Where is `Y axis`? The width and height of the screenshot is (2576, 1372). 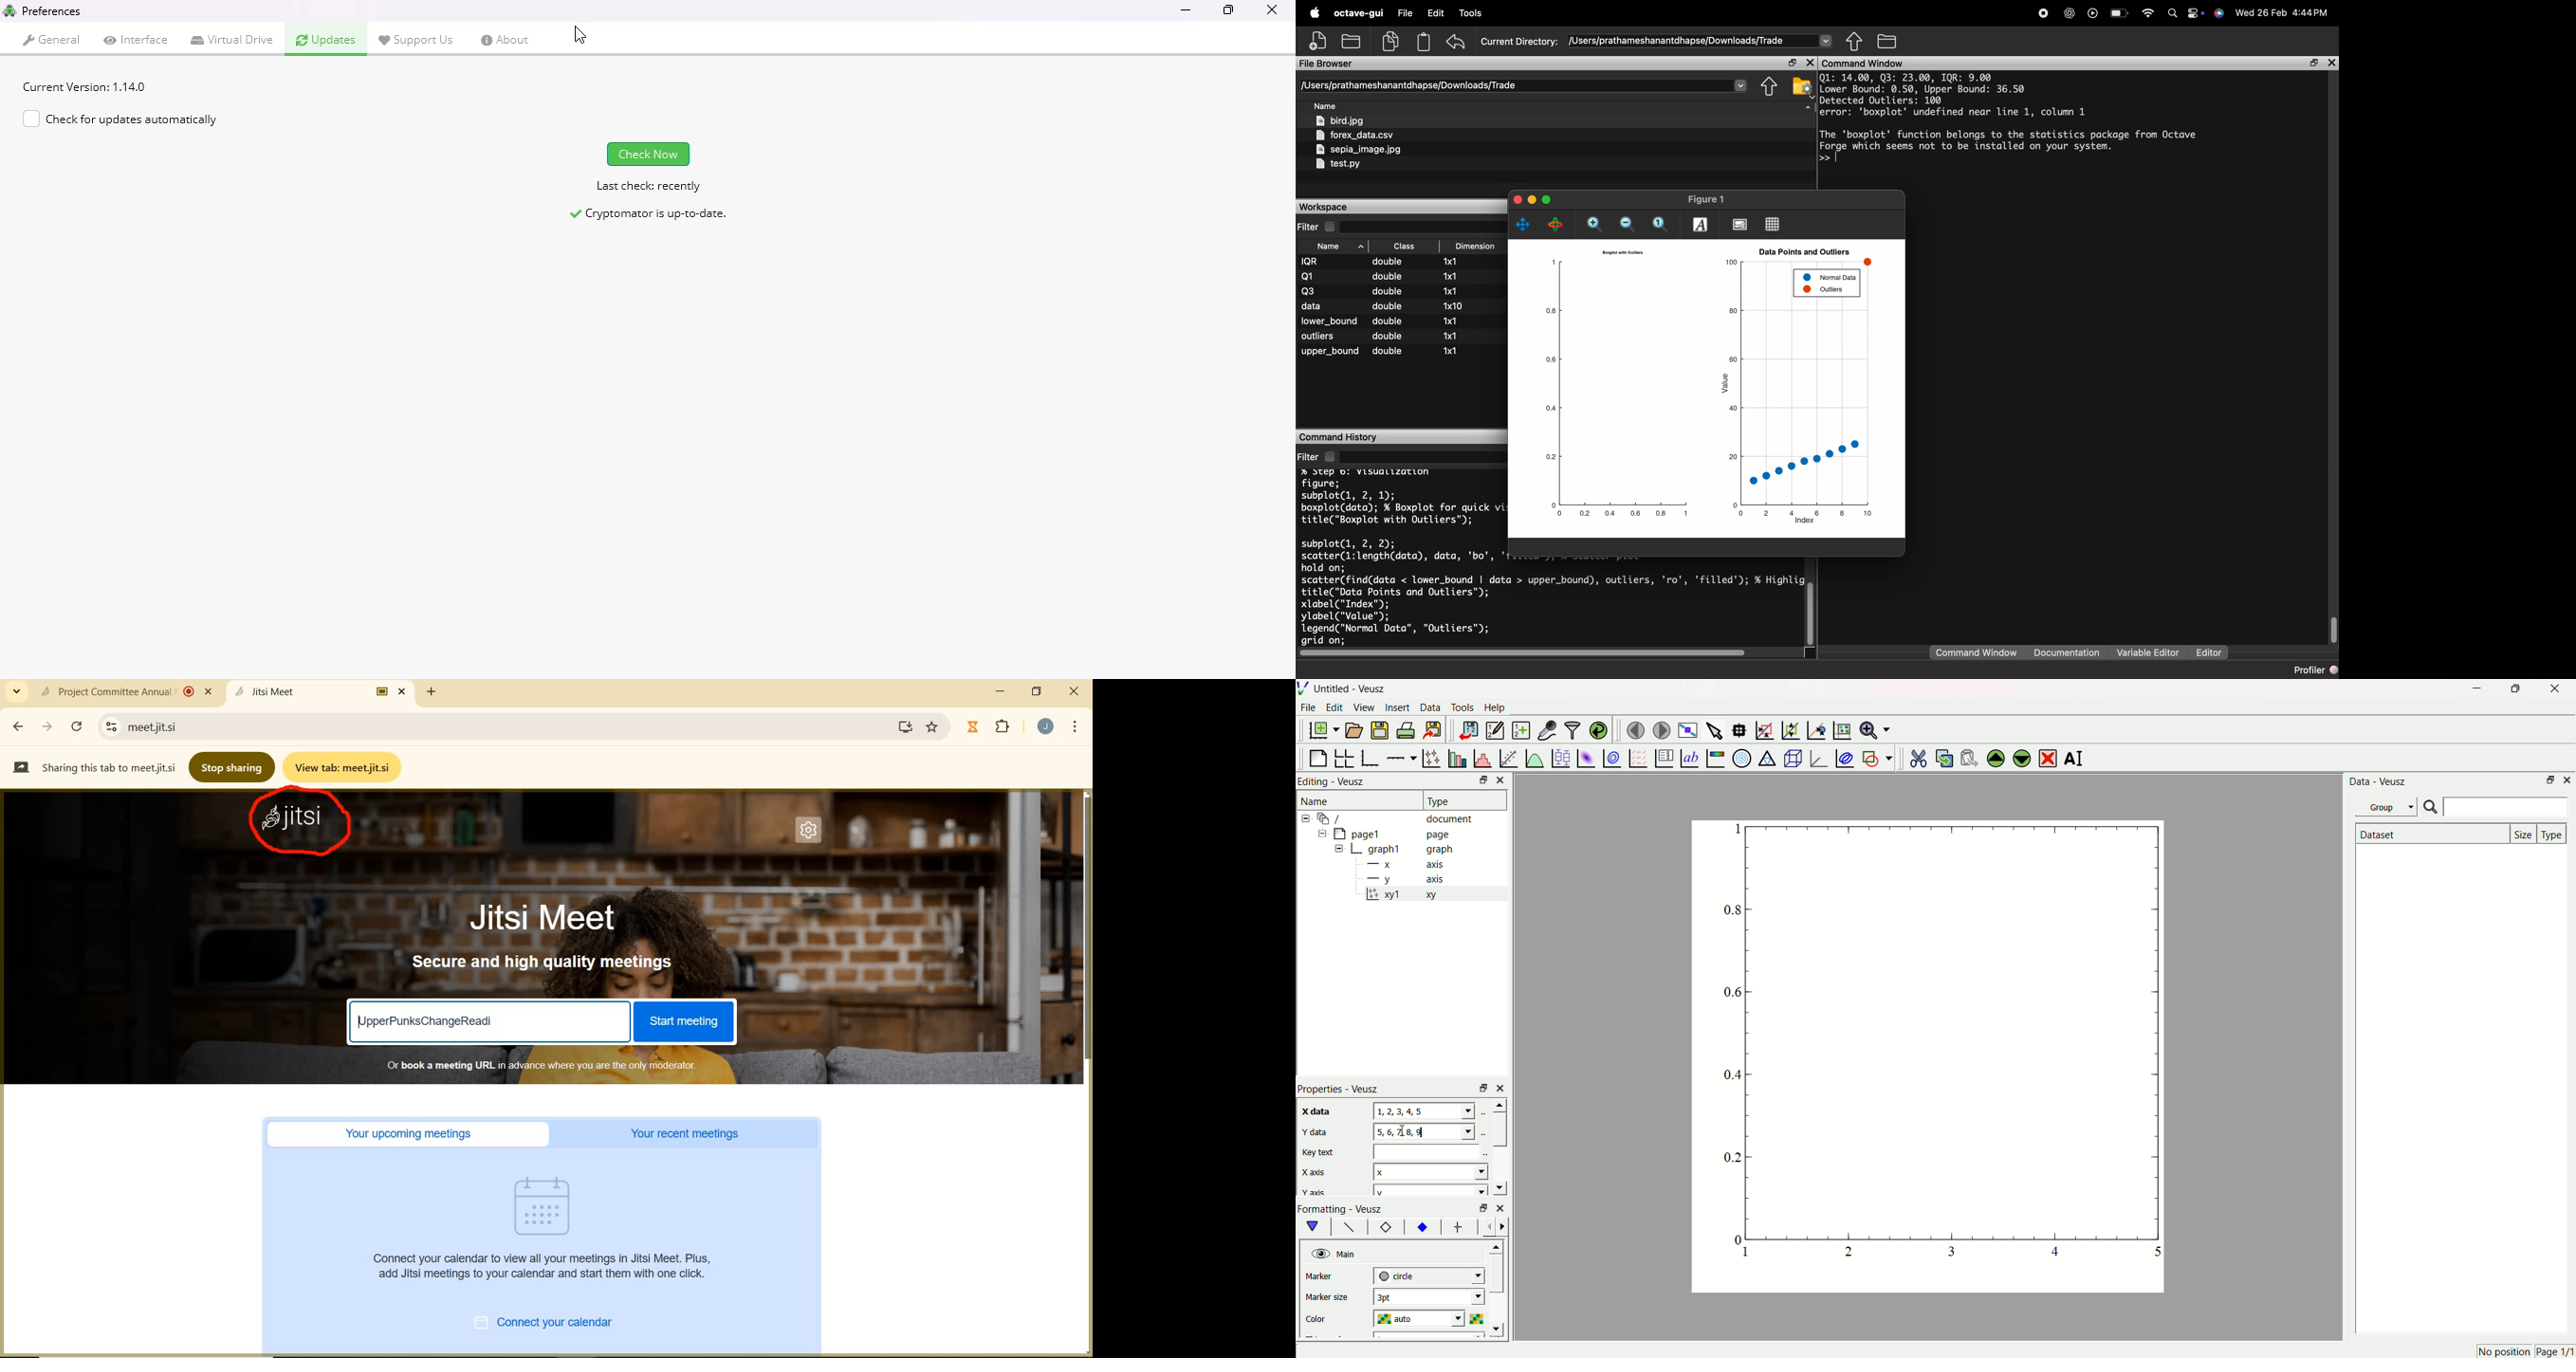 Y axis is located at coordinates (1315, 1193).